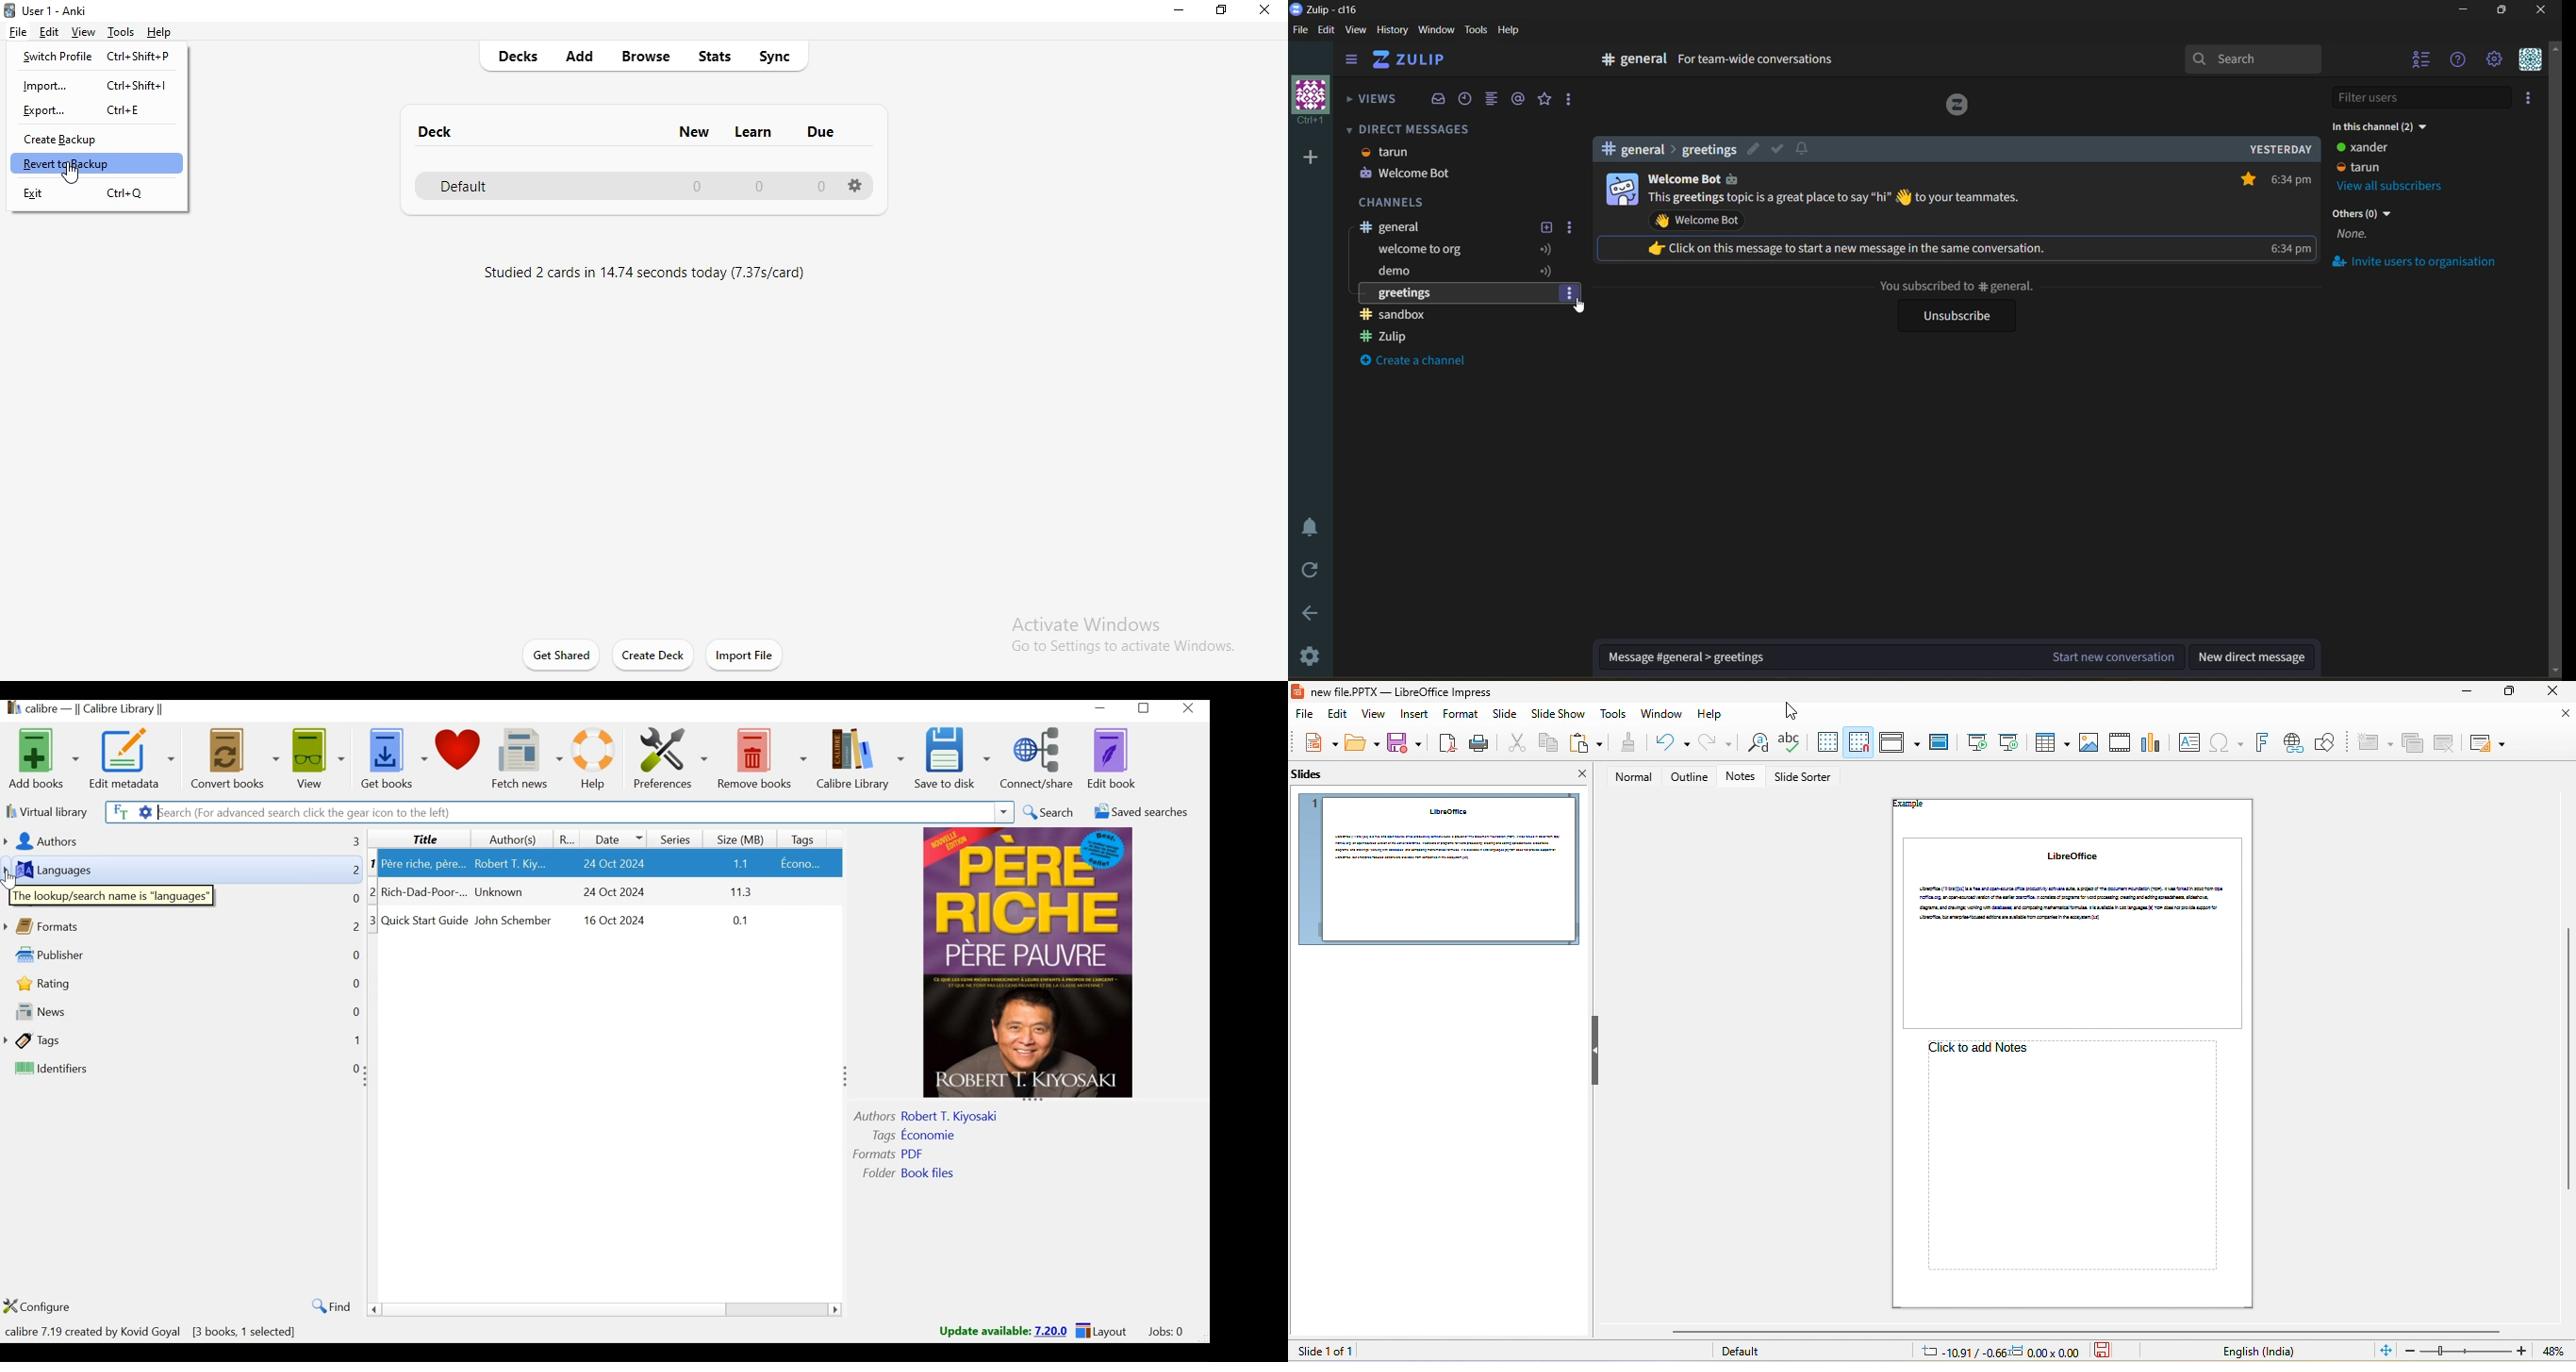 The image size is (2576, 1372). What do you see at coordinates (1396, 337) in the screenshot?
I see `zulip` at bounding box center [1396, 337].